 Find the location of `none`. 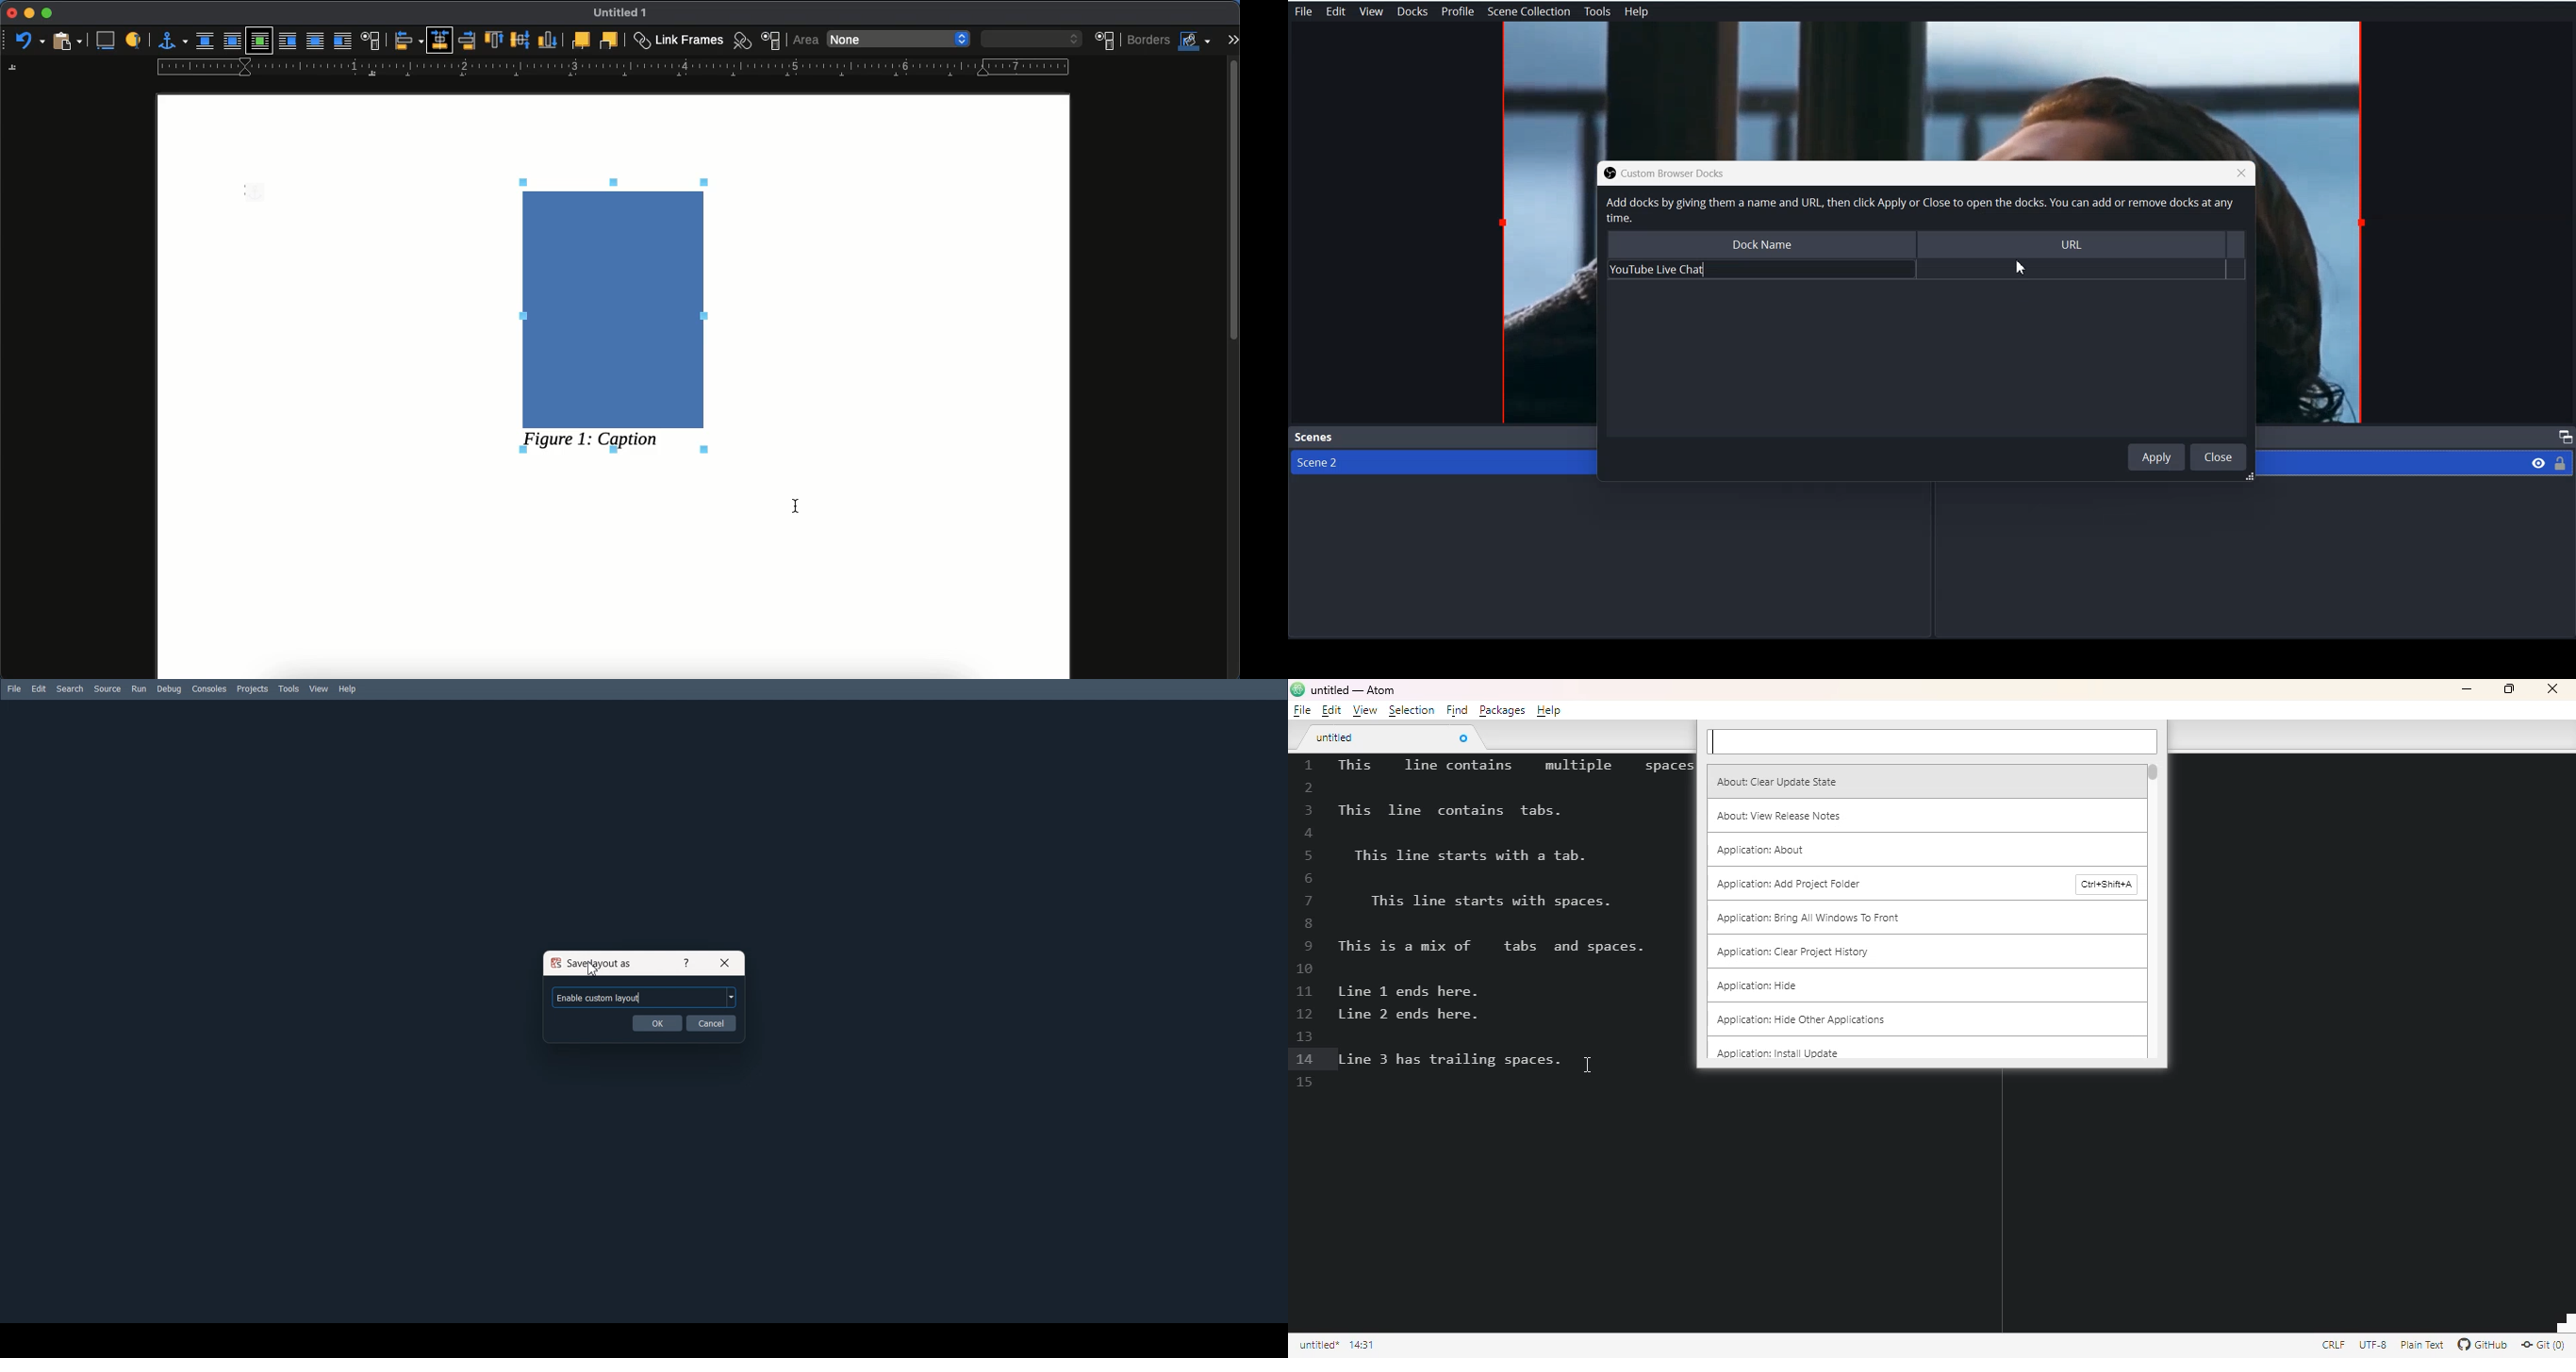

none is located at coordinates (899, 39).